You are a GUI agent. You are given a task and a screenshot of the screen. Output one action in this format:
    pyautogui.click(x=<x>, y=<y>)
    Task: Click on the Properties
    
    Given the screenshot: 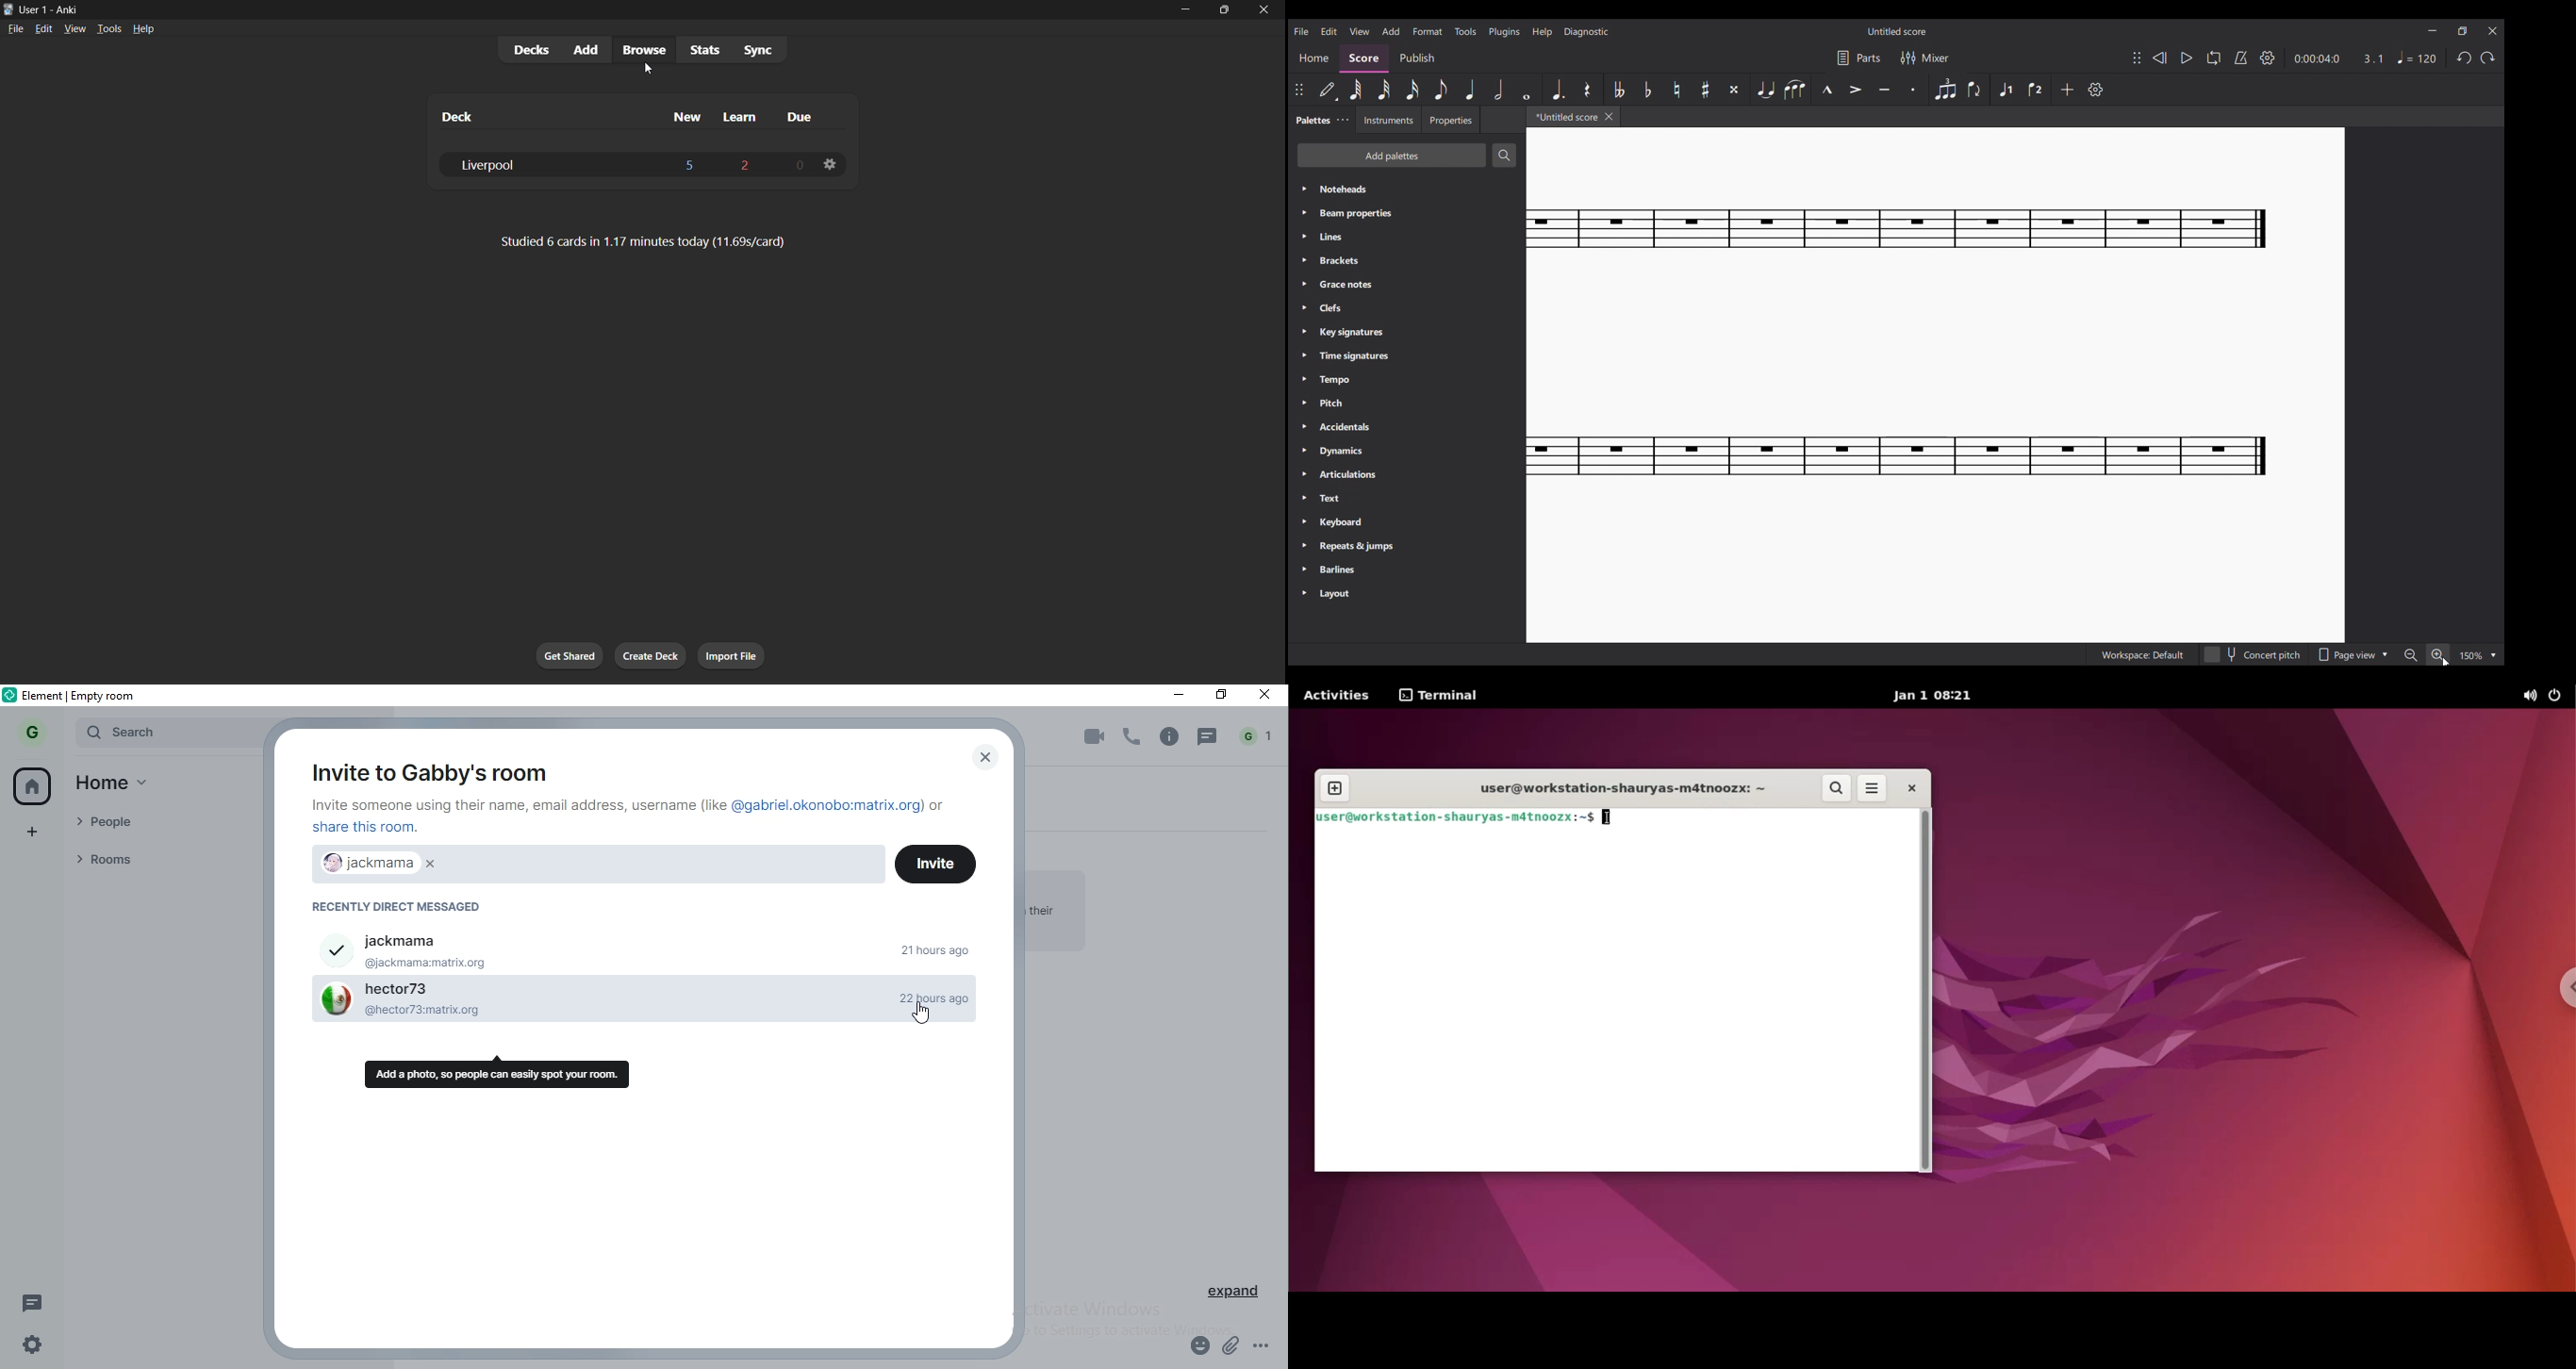 What is the action you would take?
    pyautogui.click(x=1452, y=120)
    